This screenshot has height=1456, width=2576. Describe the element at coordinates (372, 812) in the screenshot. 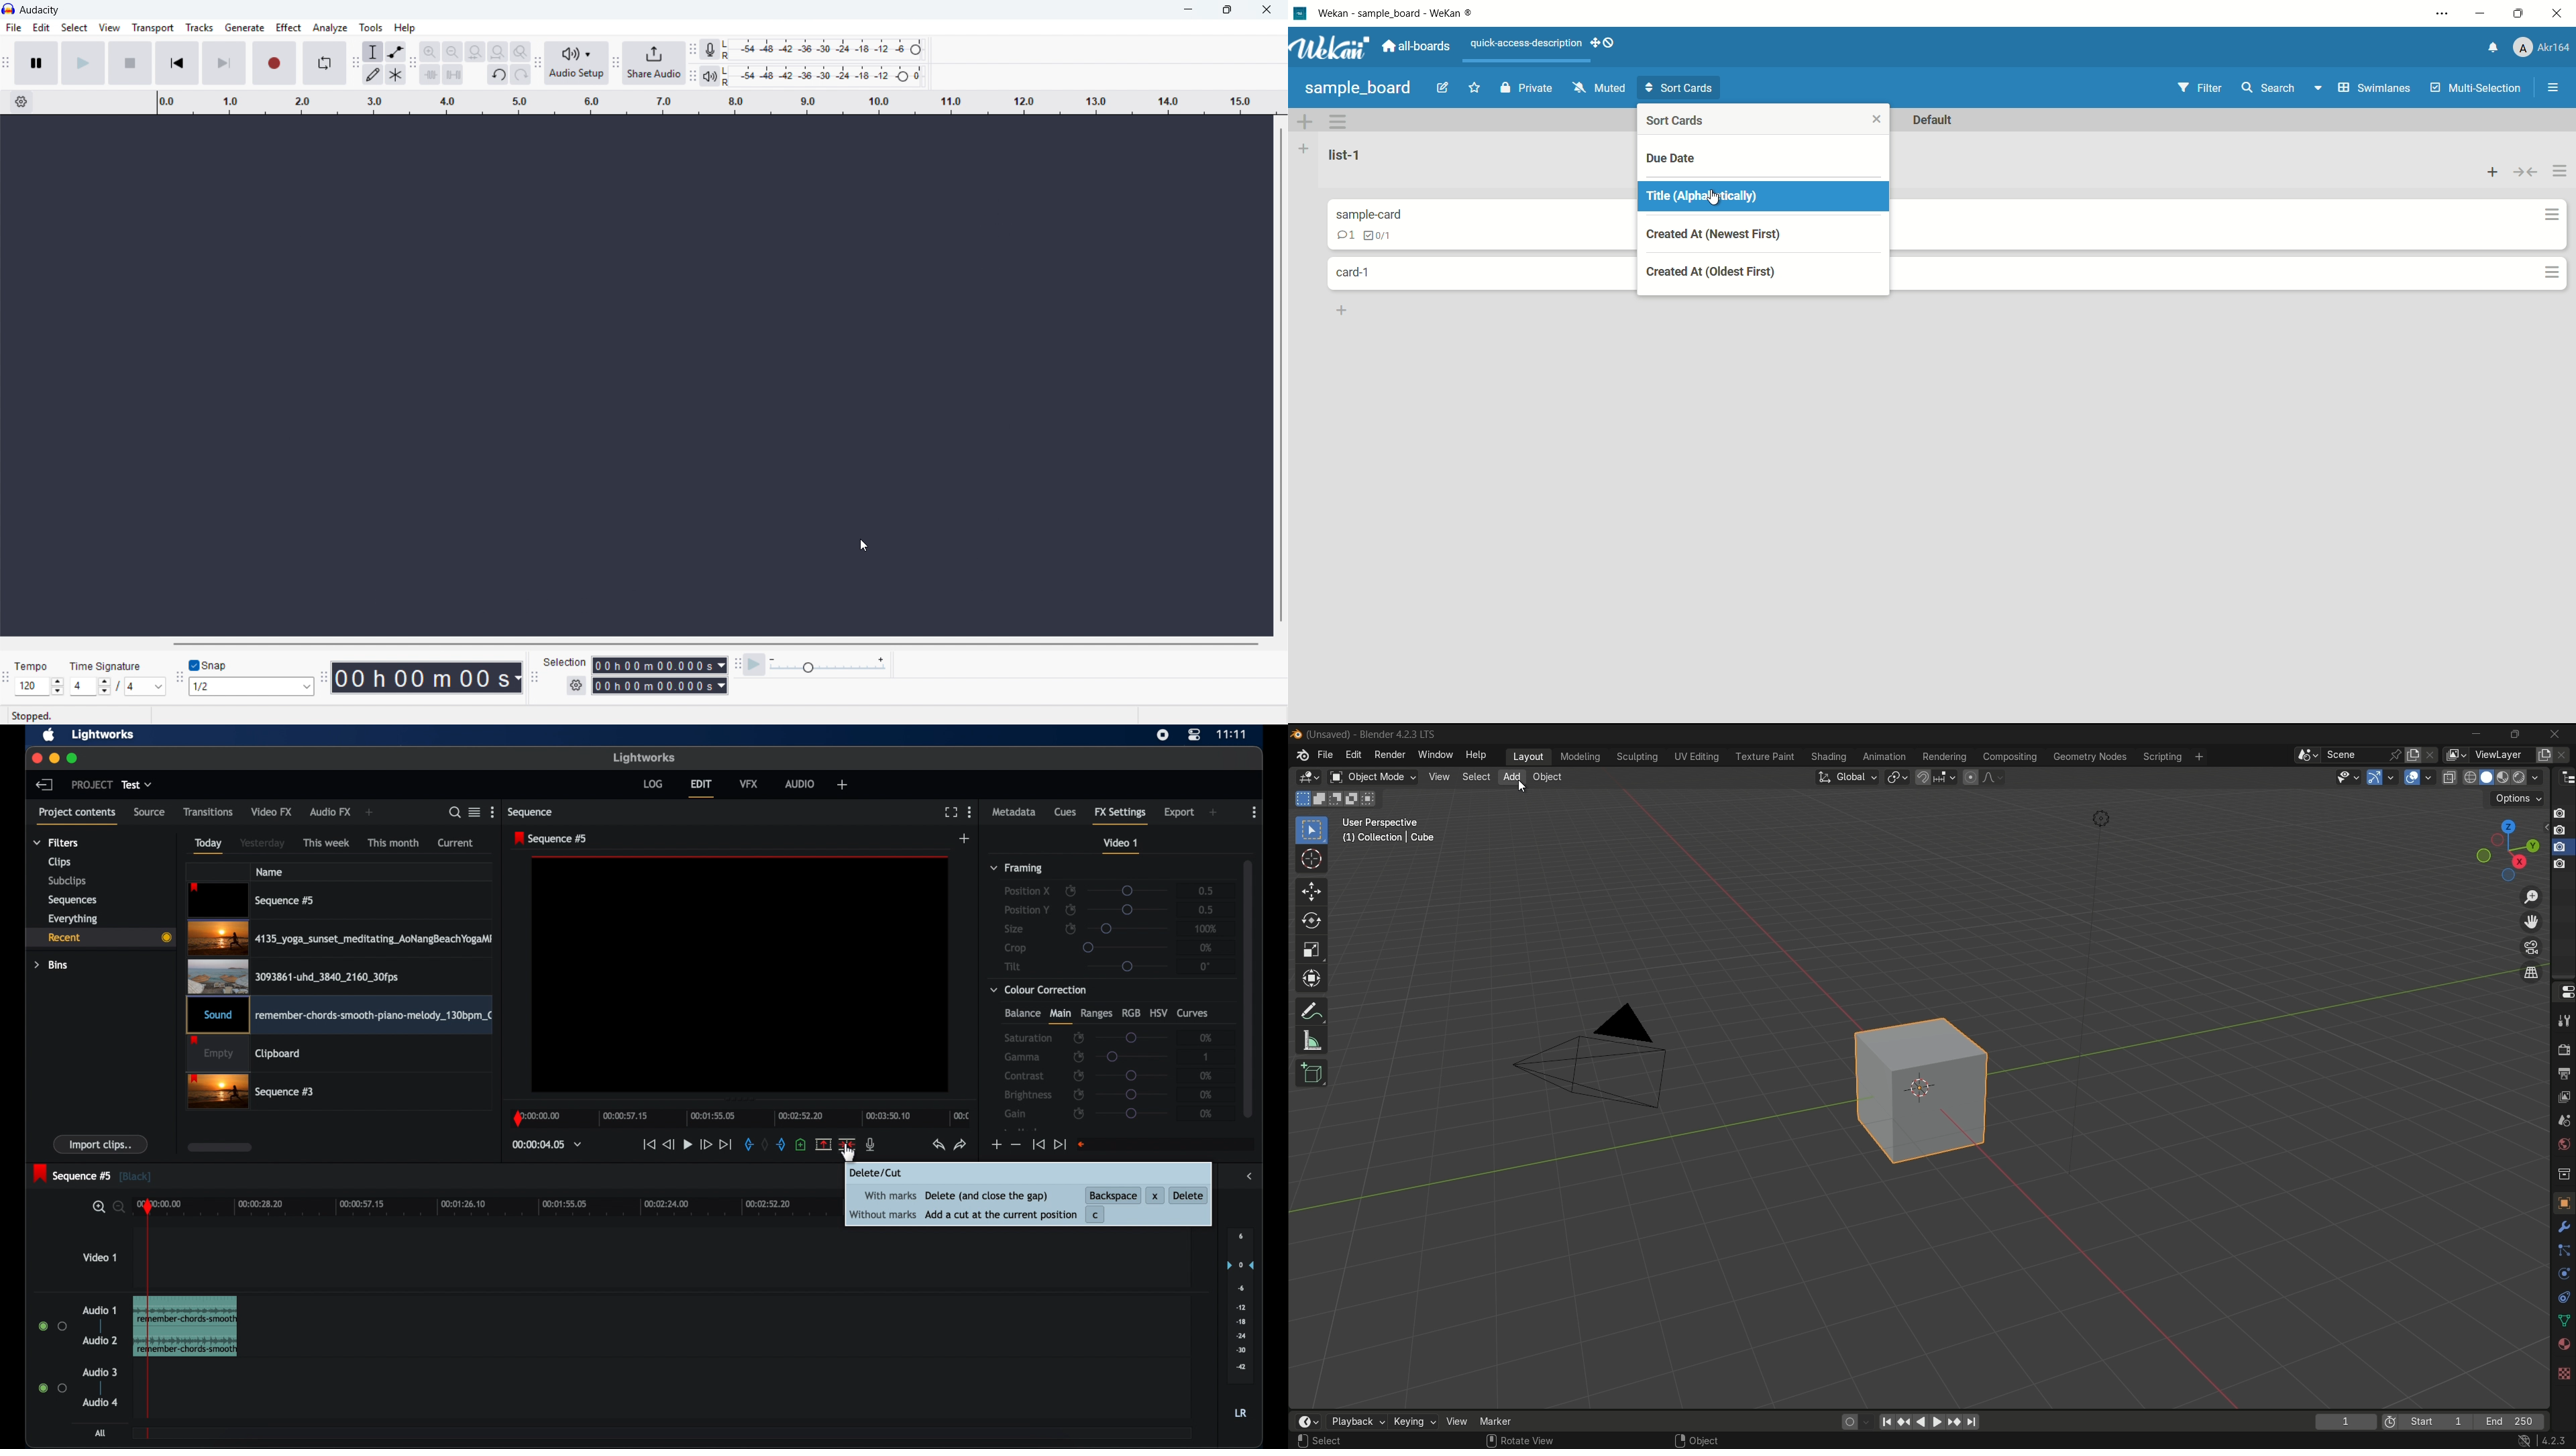

I see `add` at that location.